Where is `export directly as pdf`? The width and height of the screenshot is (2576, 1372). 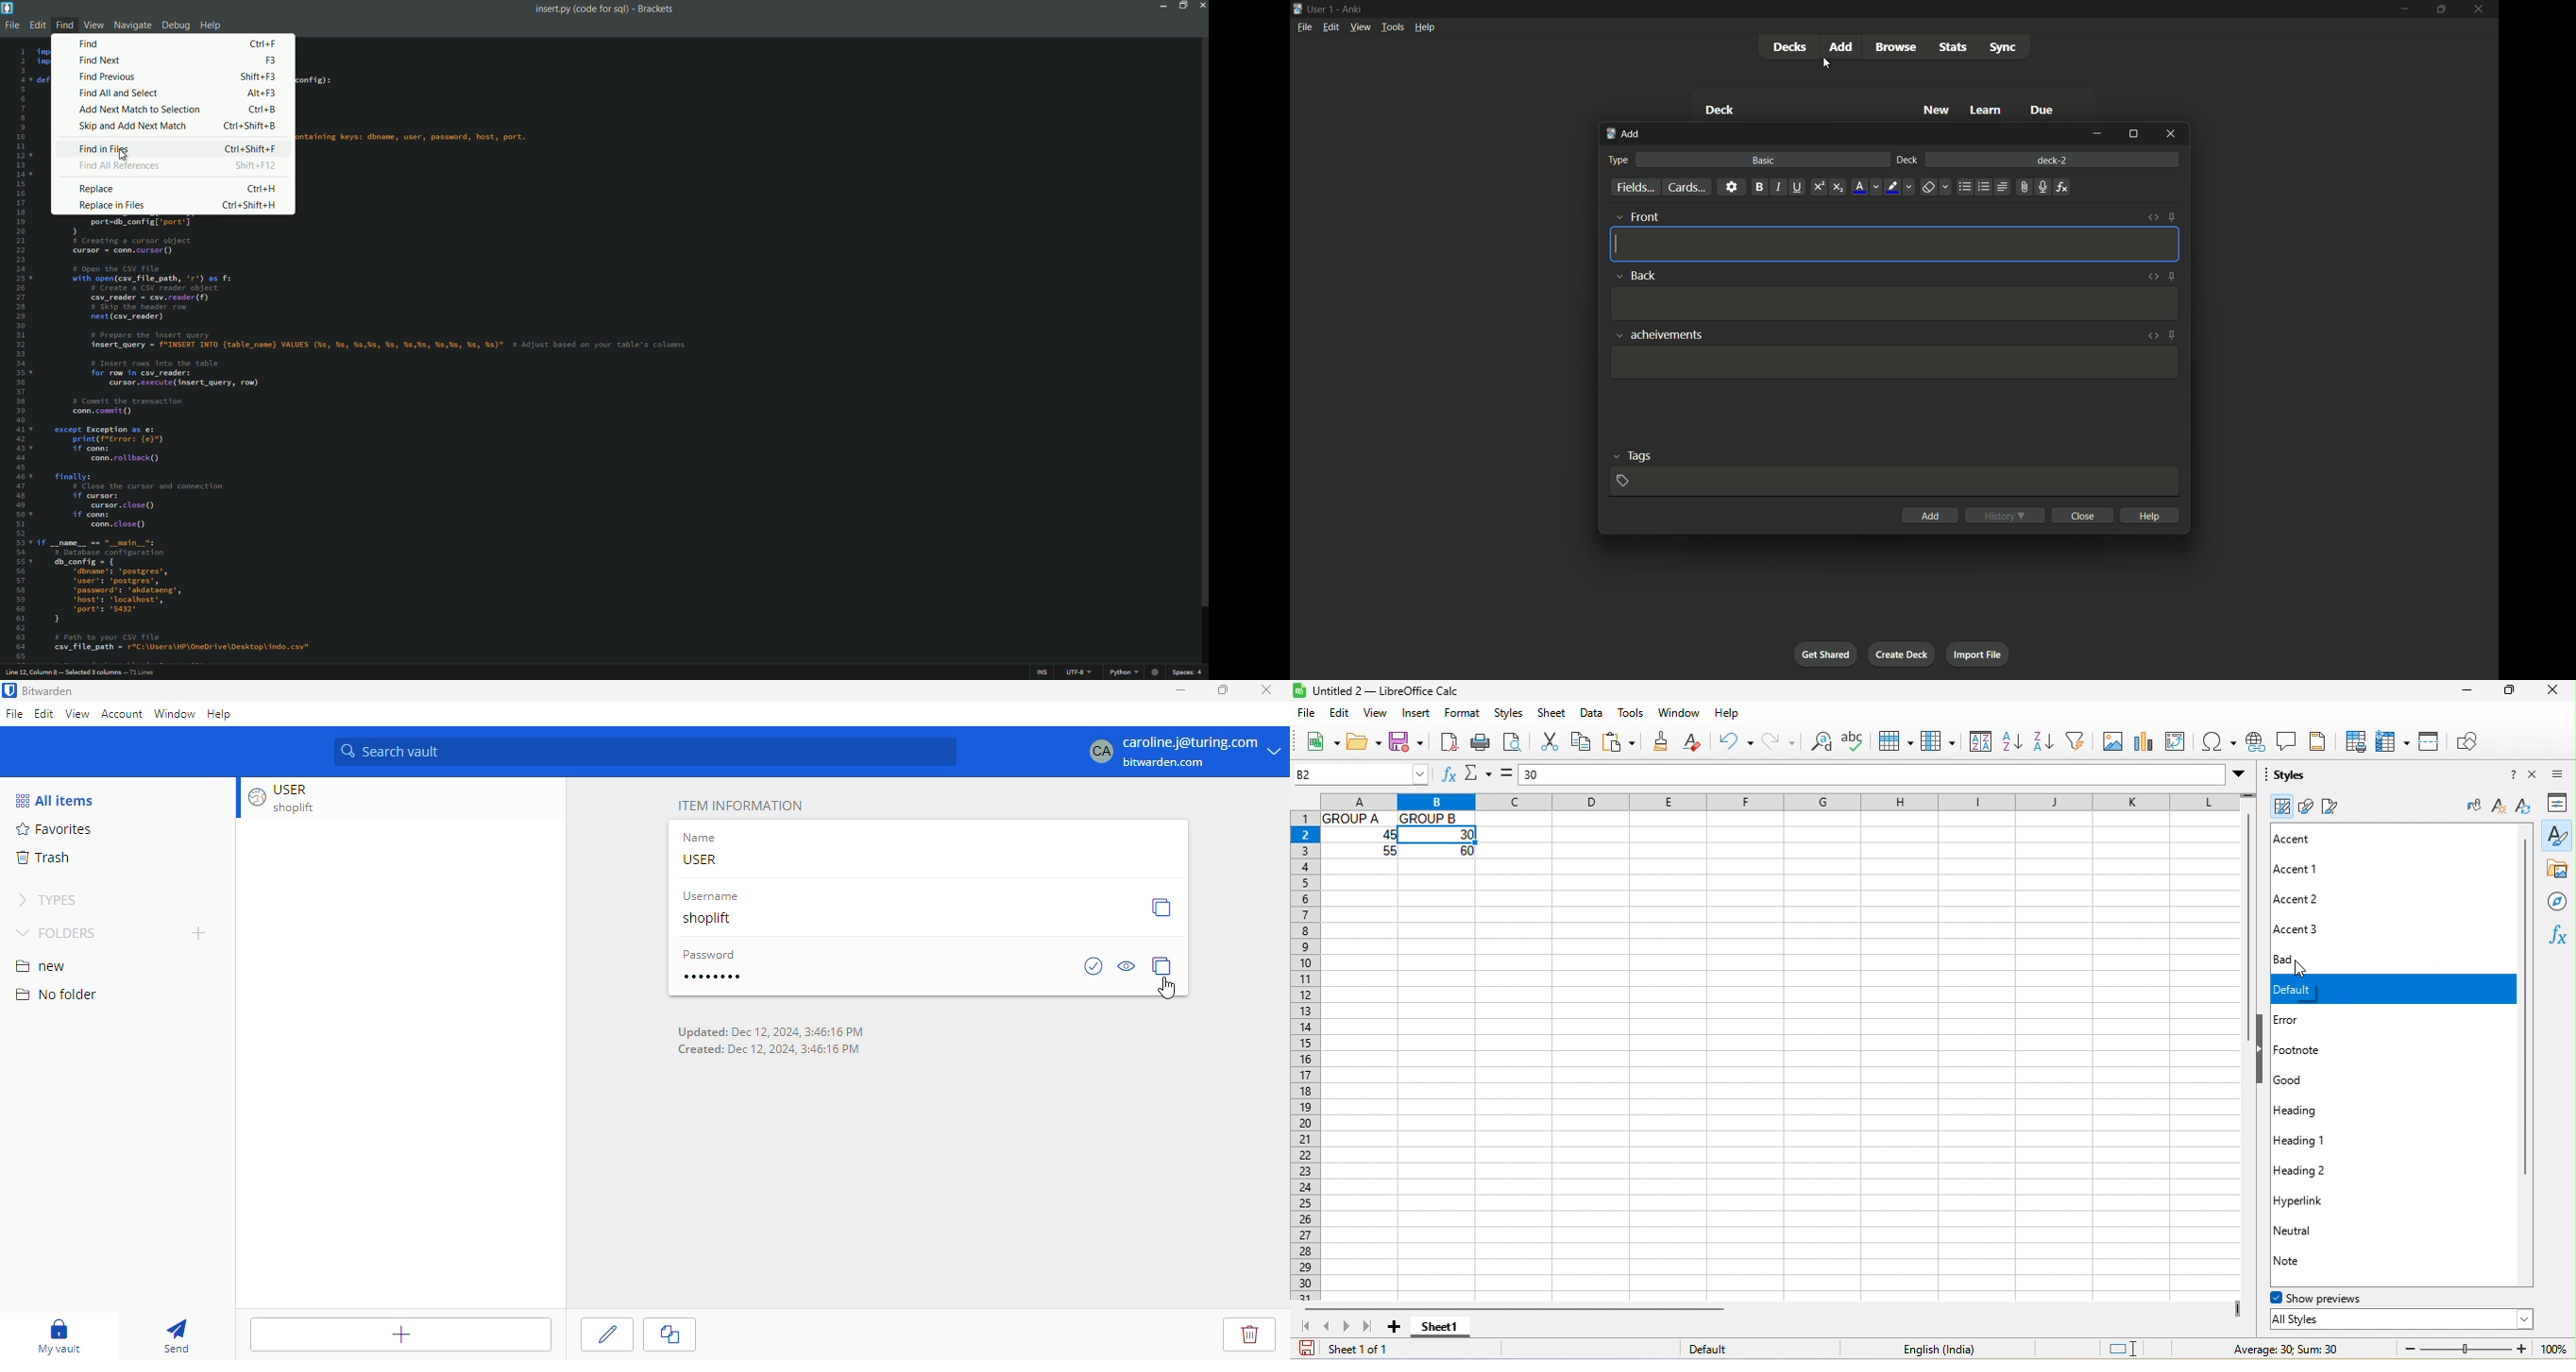
export directly as pdf is located at coordinates (1448, 744).